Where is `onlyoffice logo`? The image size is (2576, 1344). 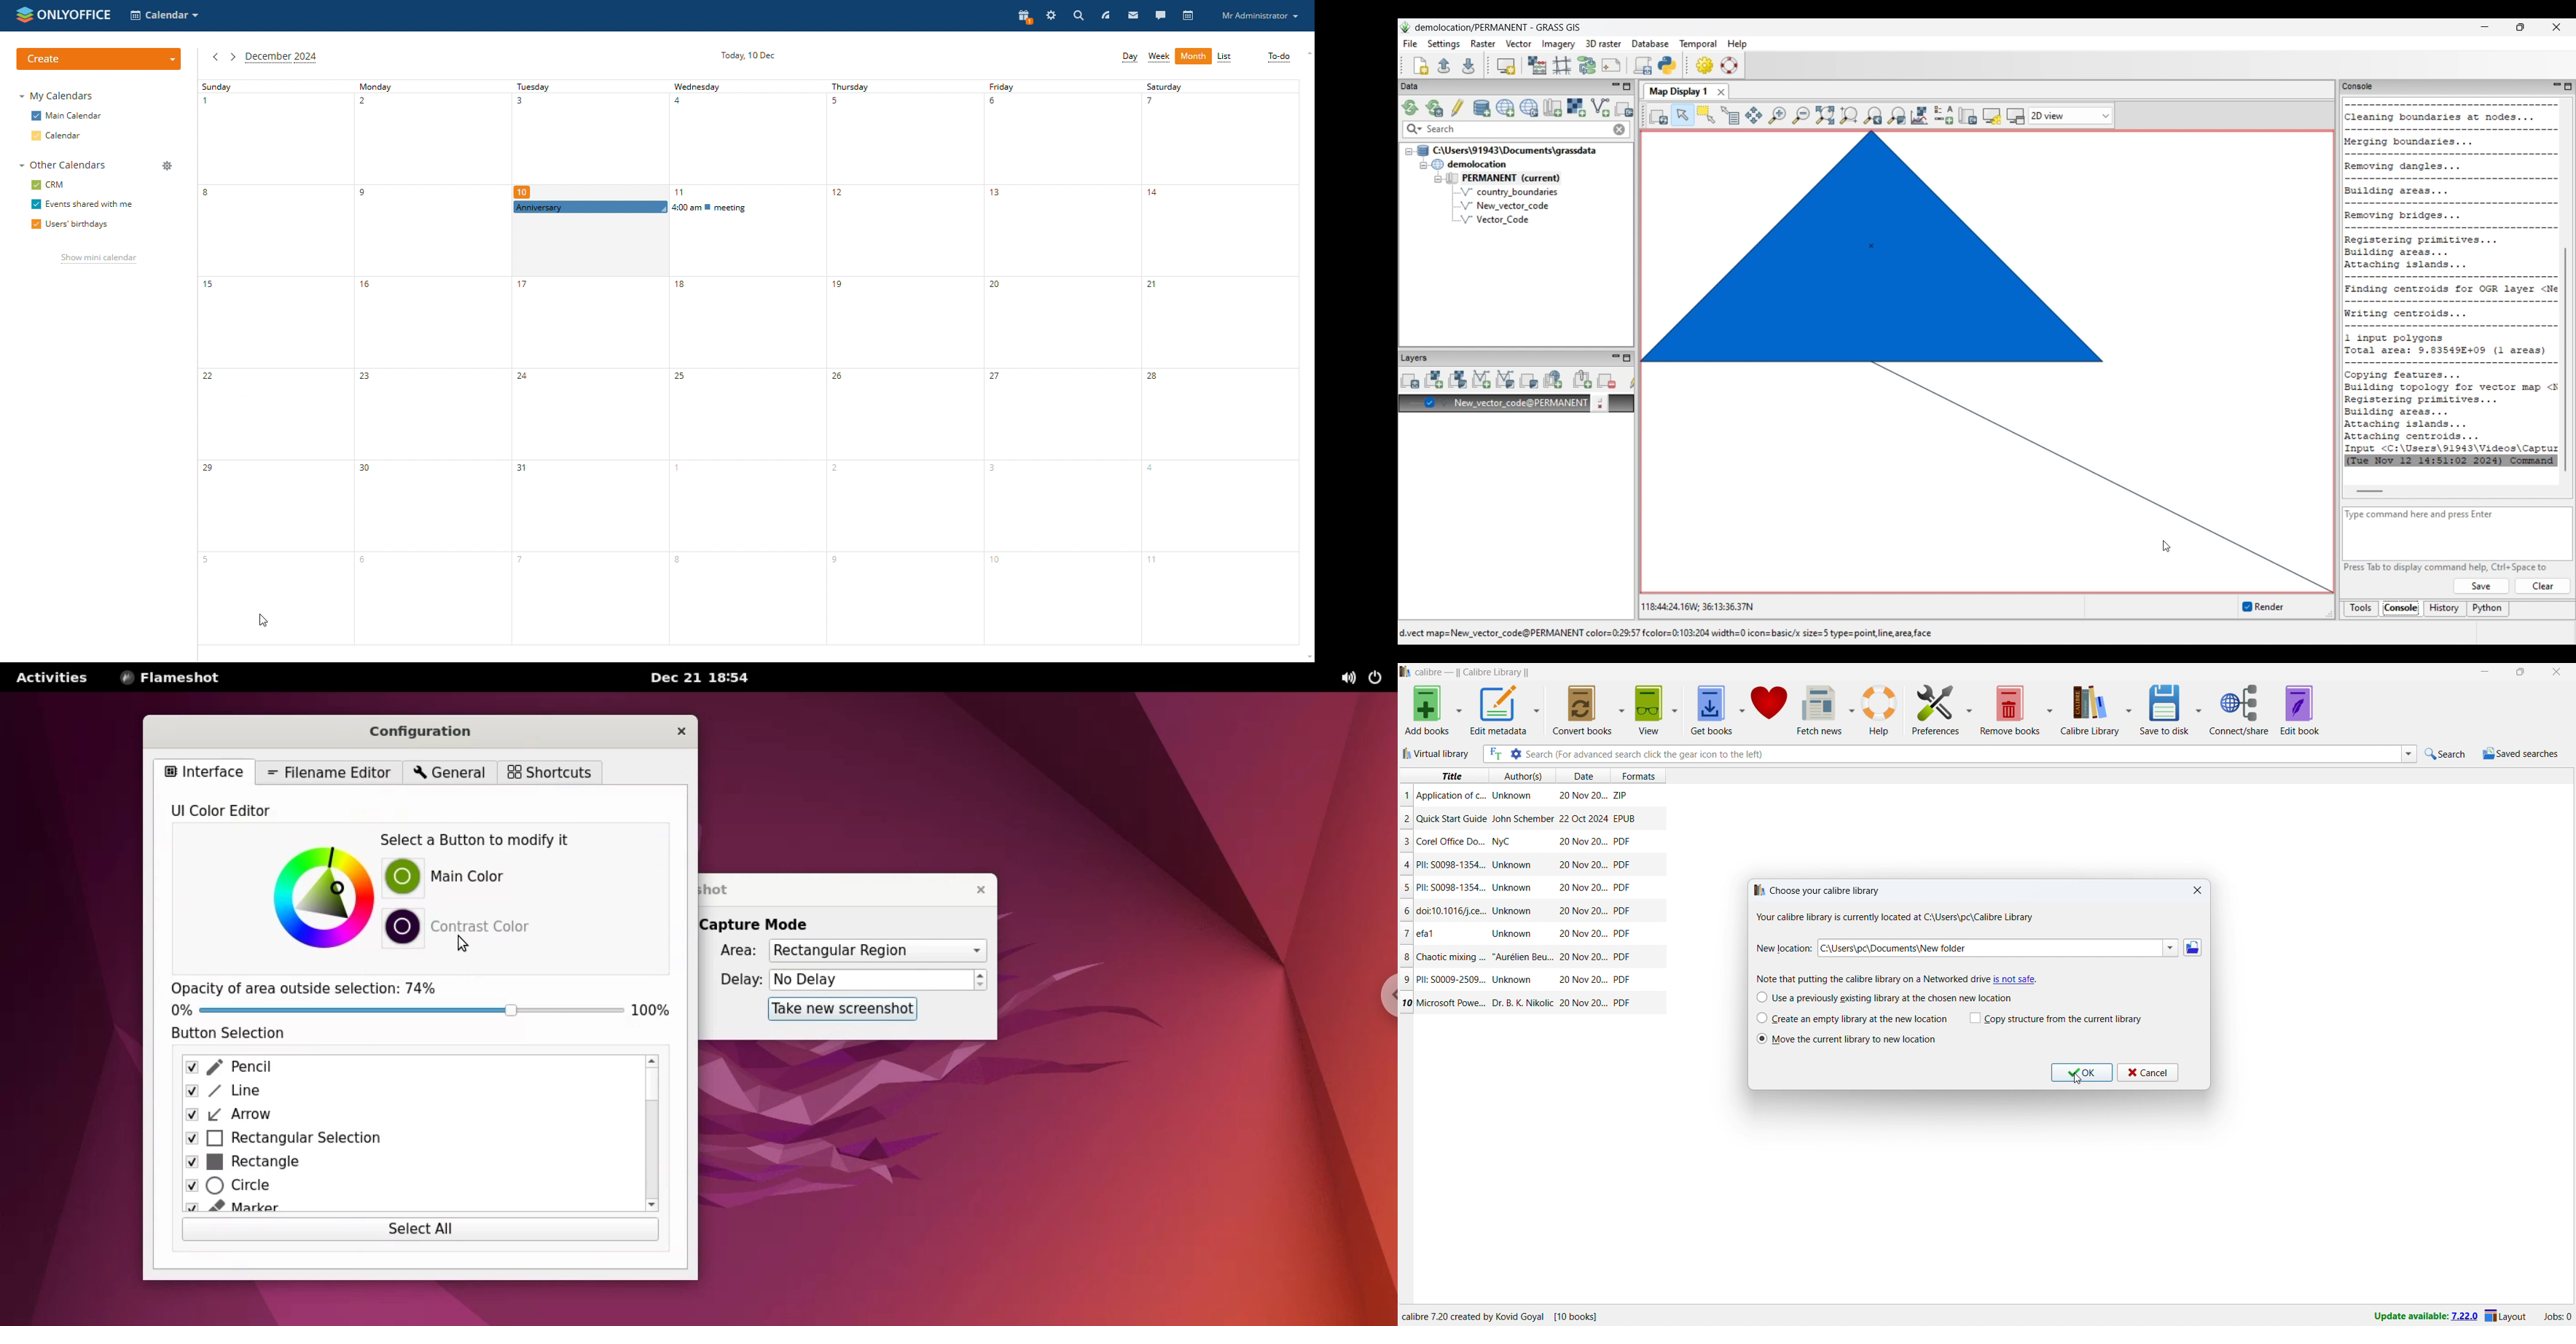
onlyoffice logo is located at coordinates (23, 16).